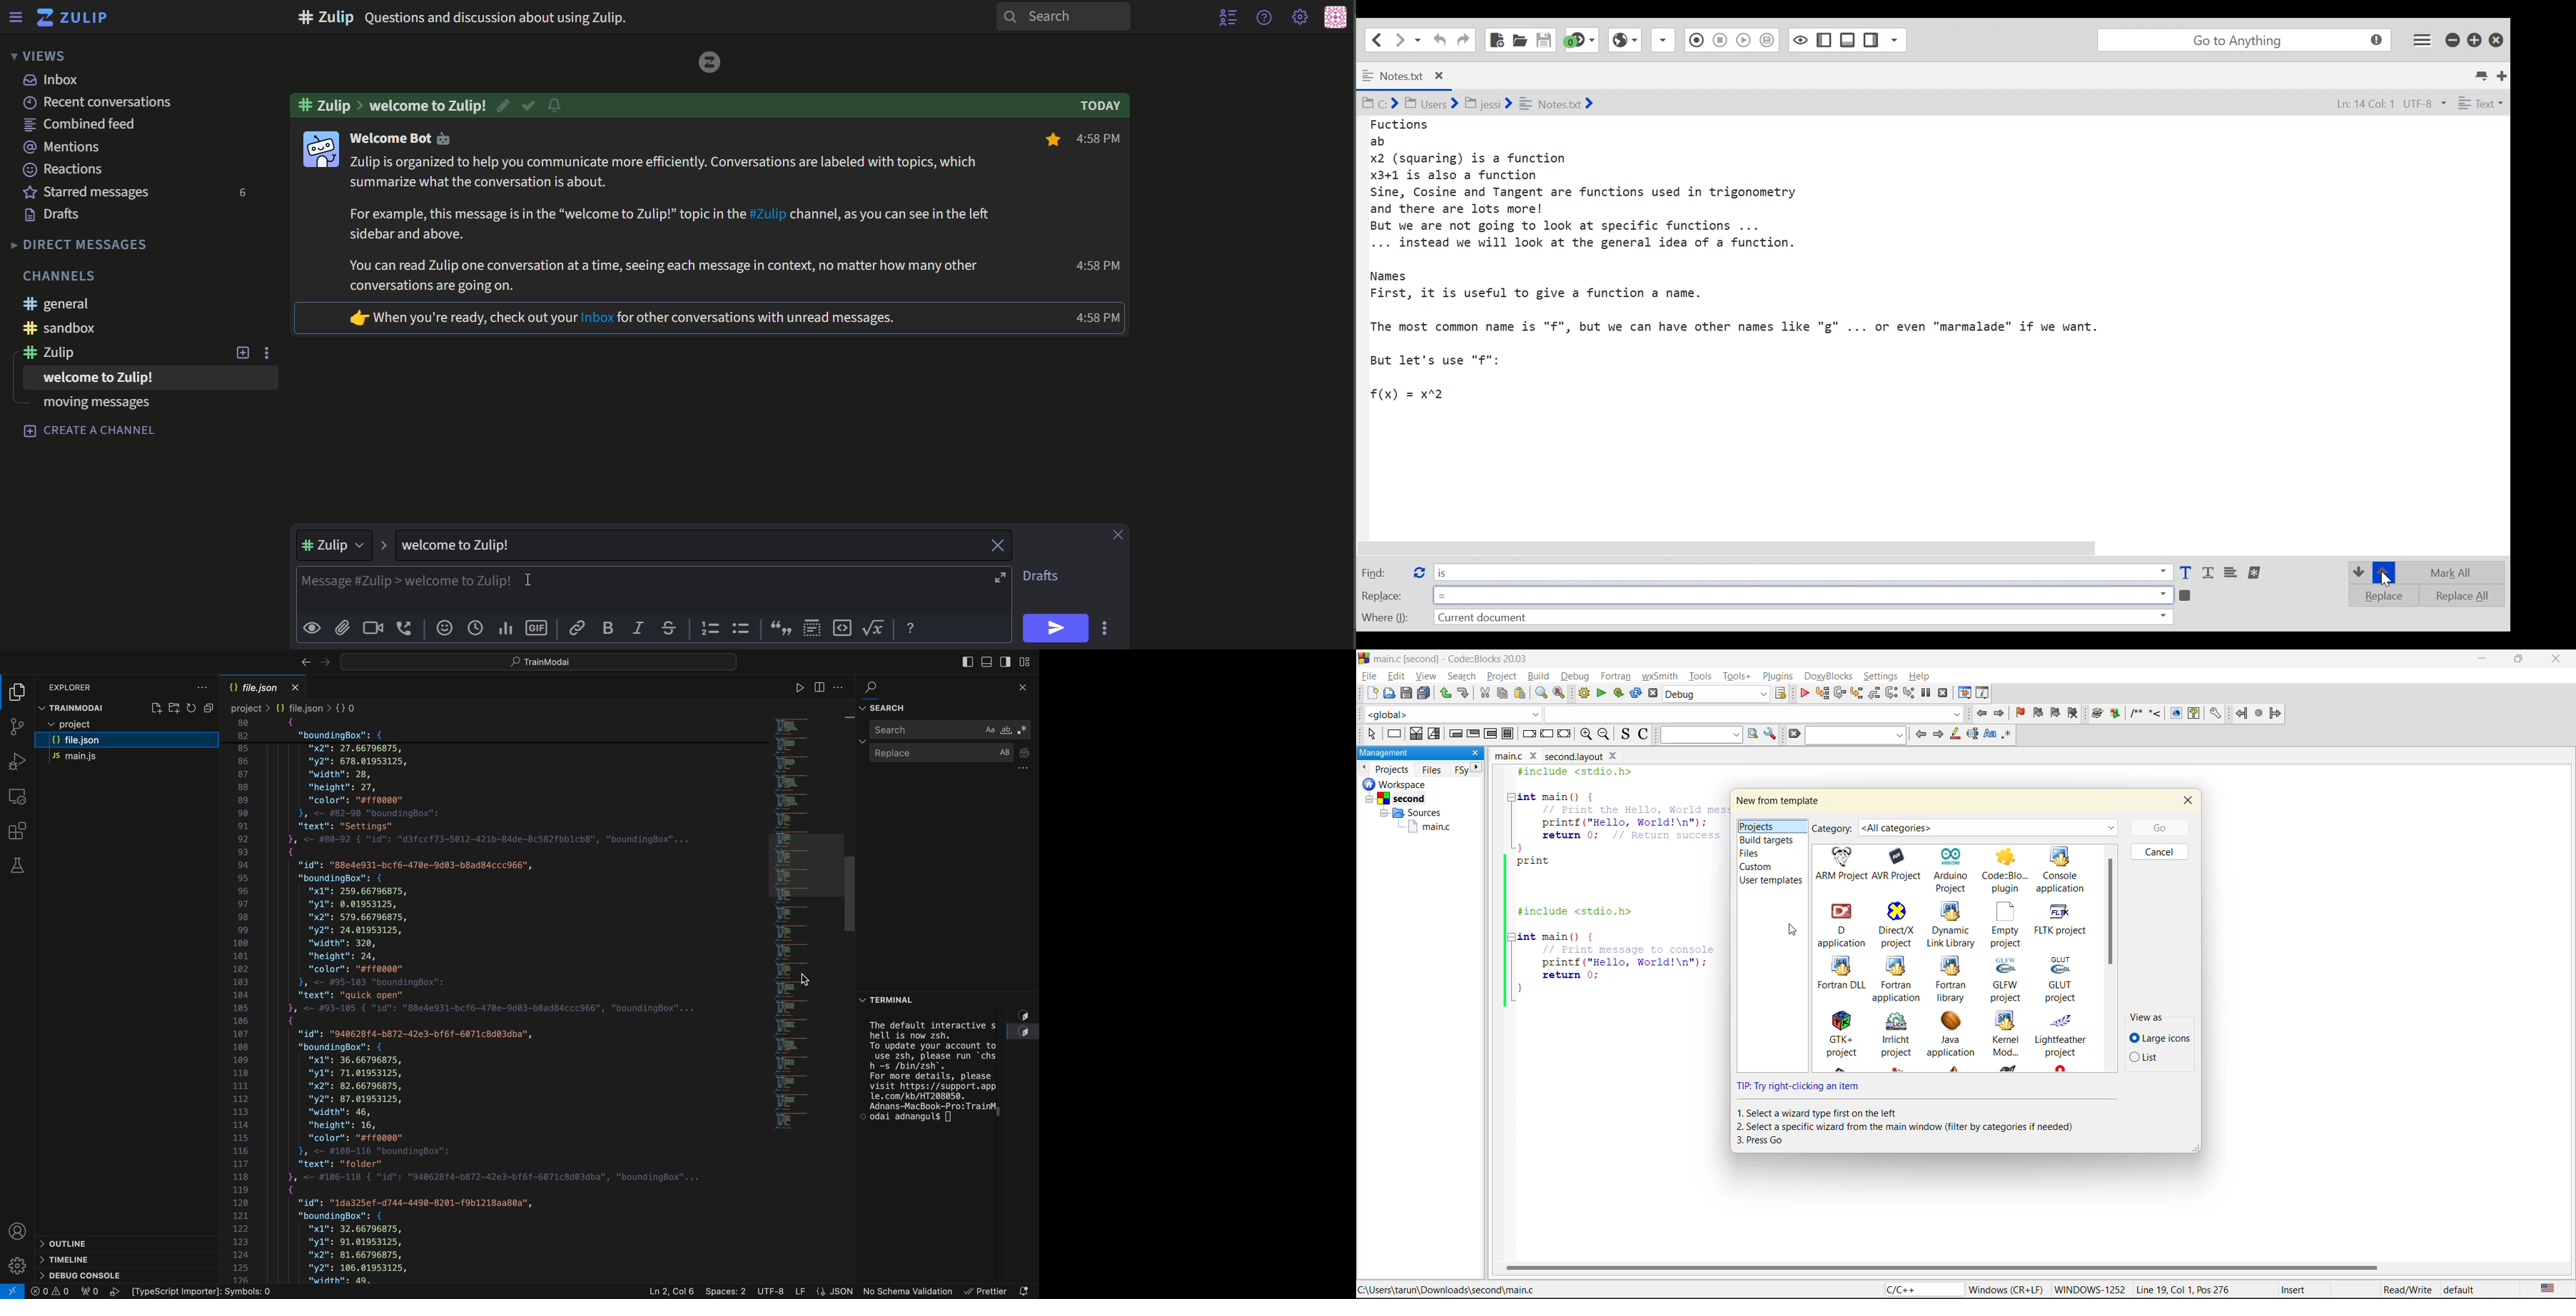  Describe the element at coordinates (782, 630) in the screenshot. I see `quote` at that location.